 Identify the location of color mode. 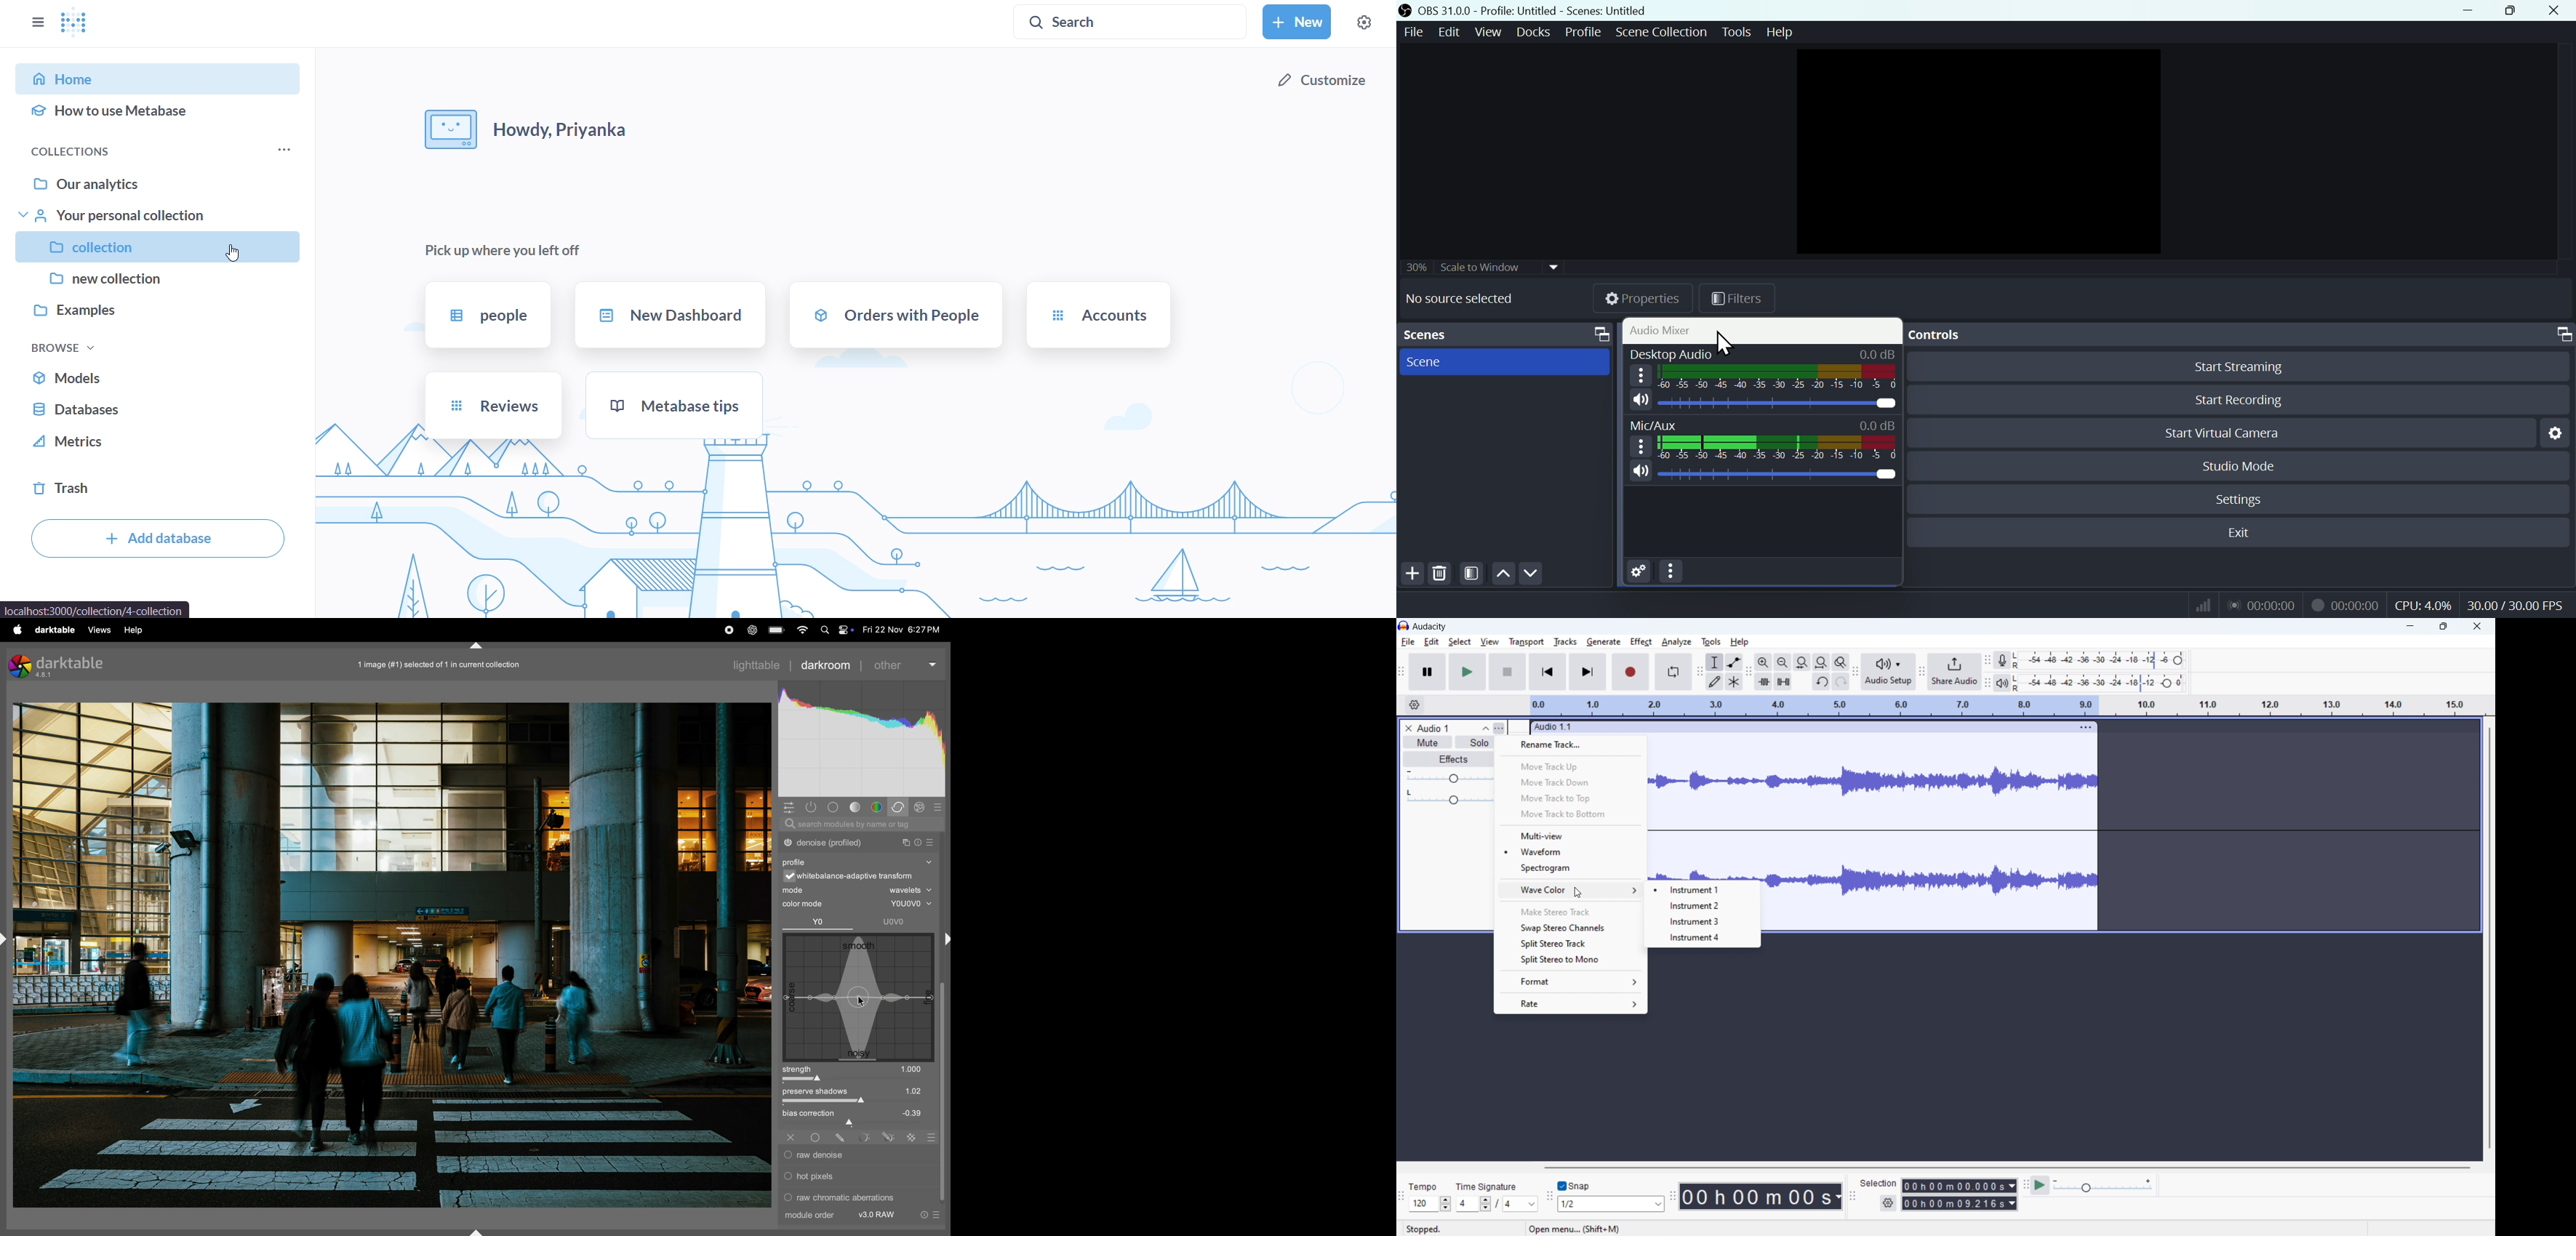
(803, 905).